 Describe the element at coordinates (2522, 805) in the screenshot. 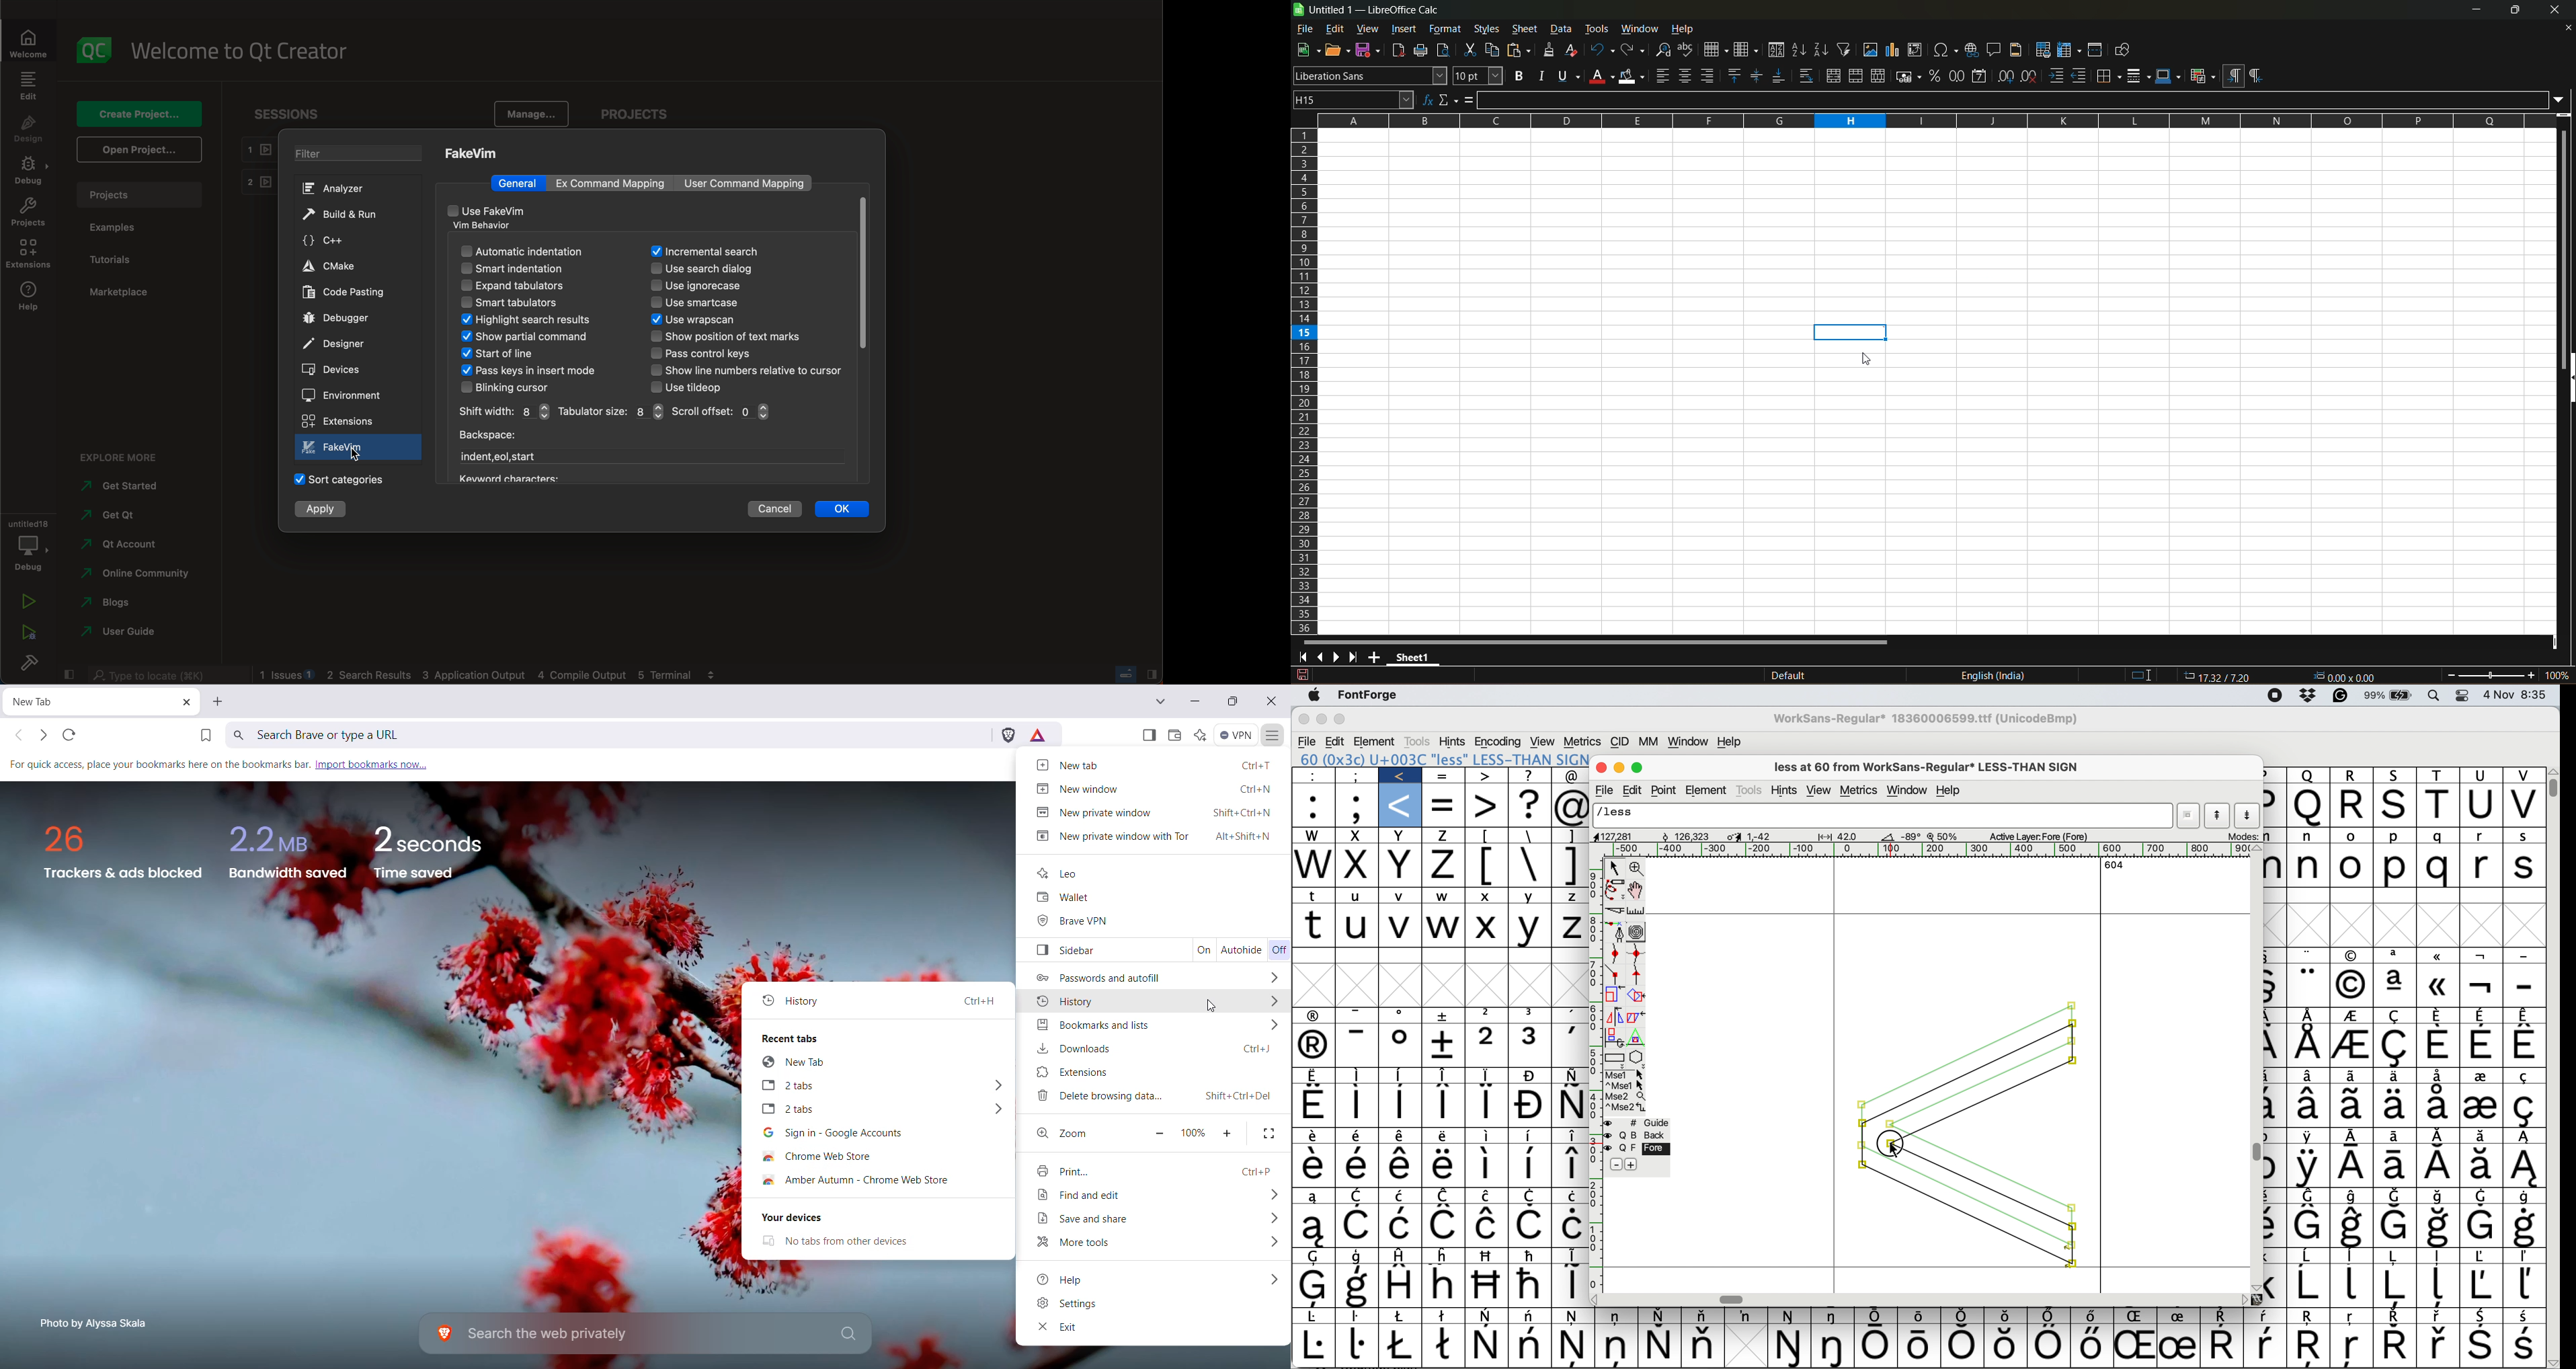

I see `v` at that location.